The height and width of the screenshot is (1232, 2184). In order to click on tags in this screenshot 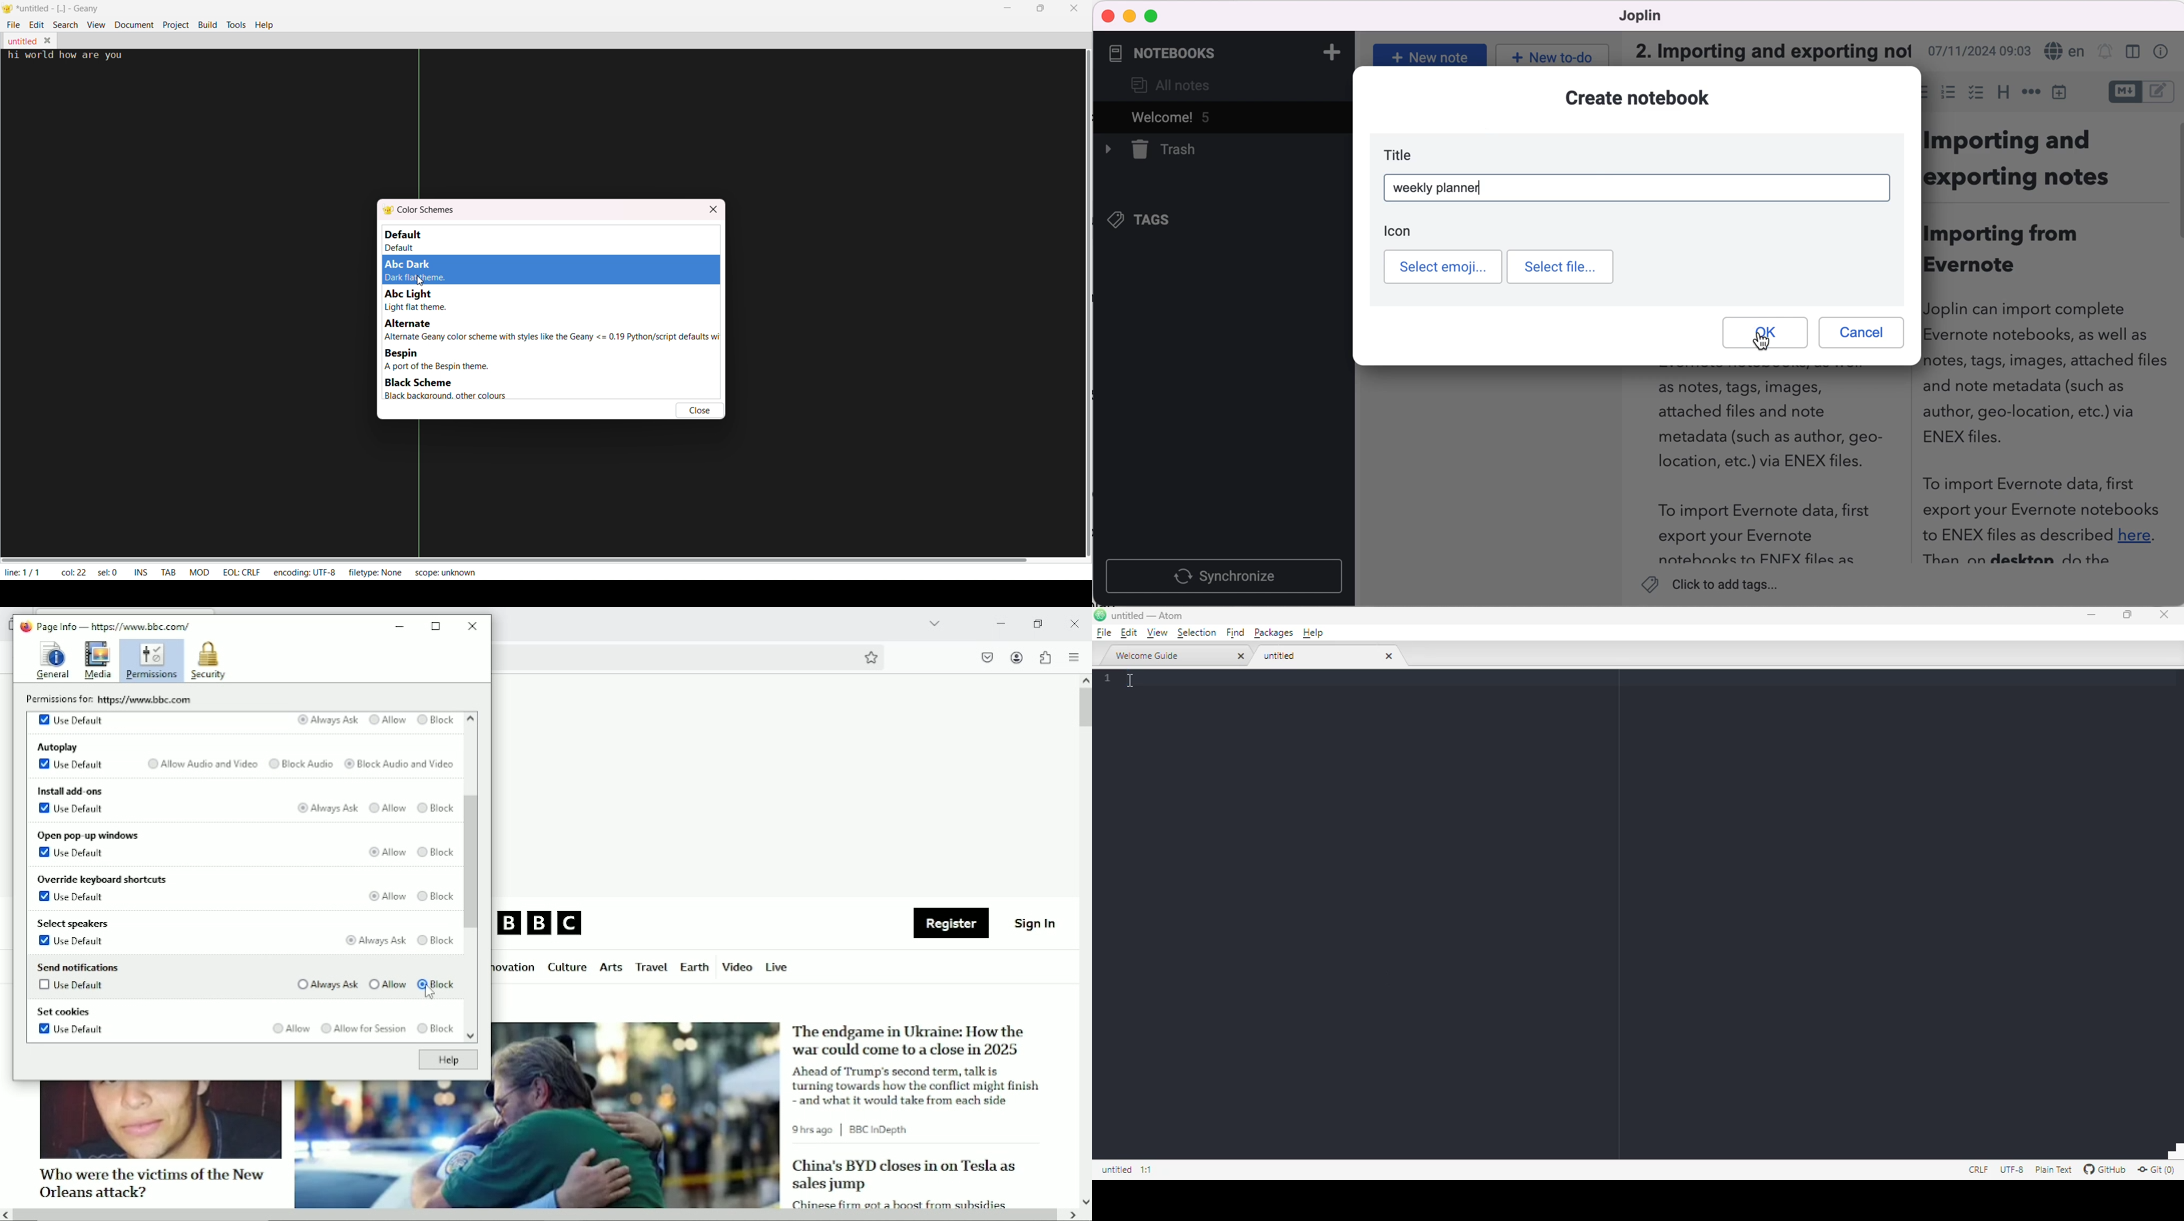, I will do `click(1149, 222)`.